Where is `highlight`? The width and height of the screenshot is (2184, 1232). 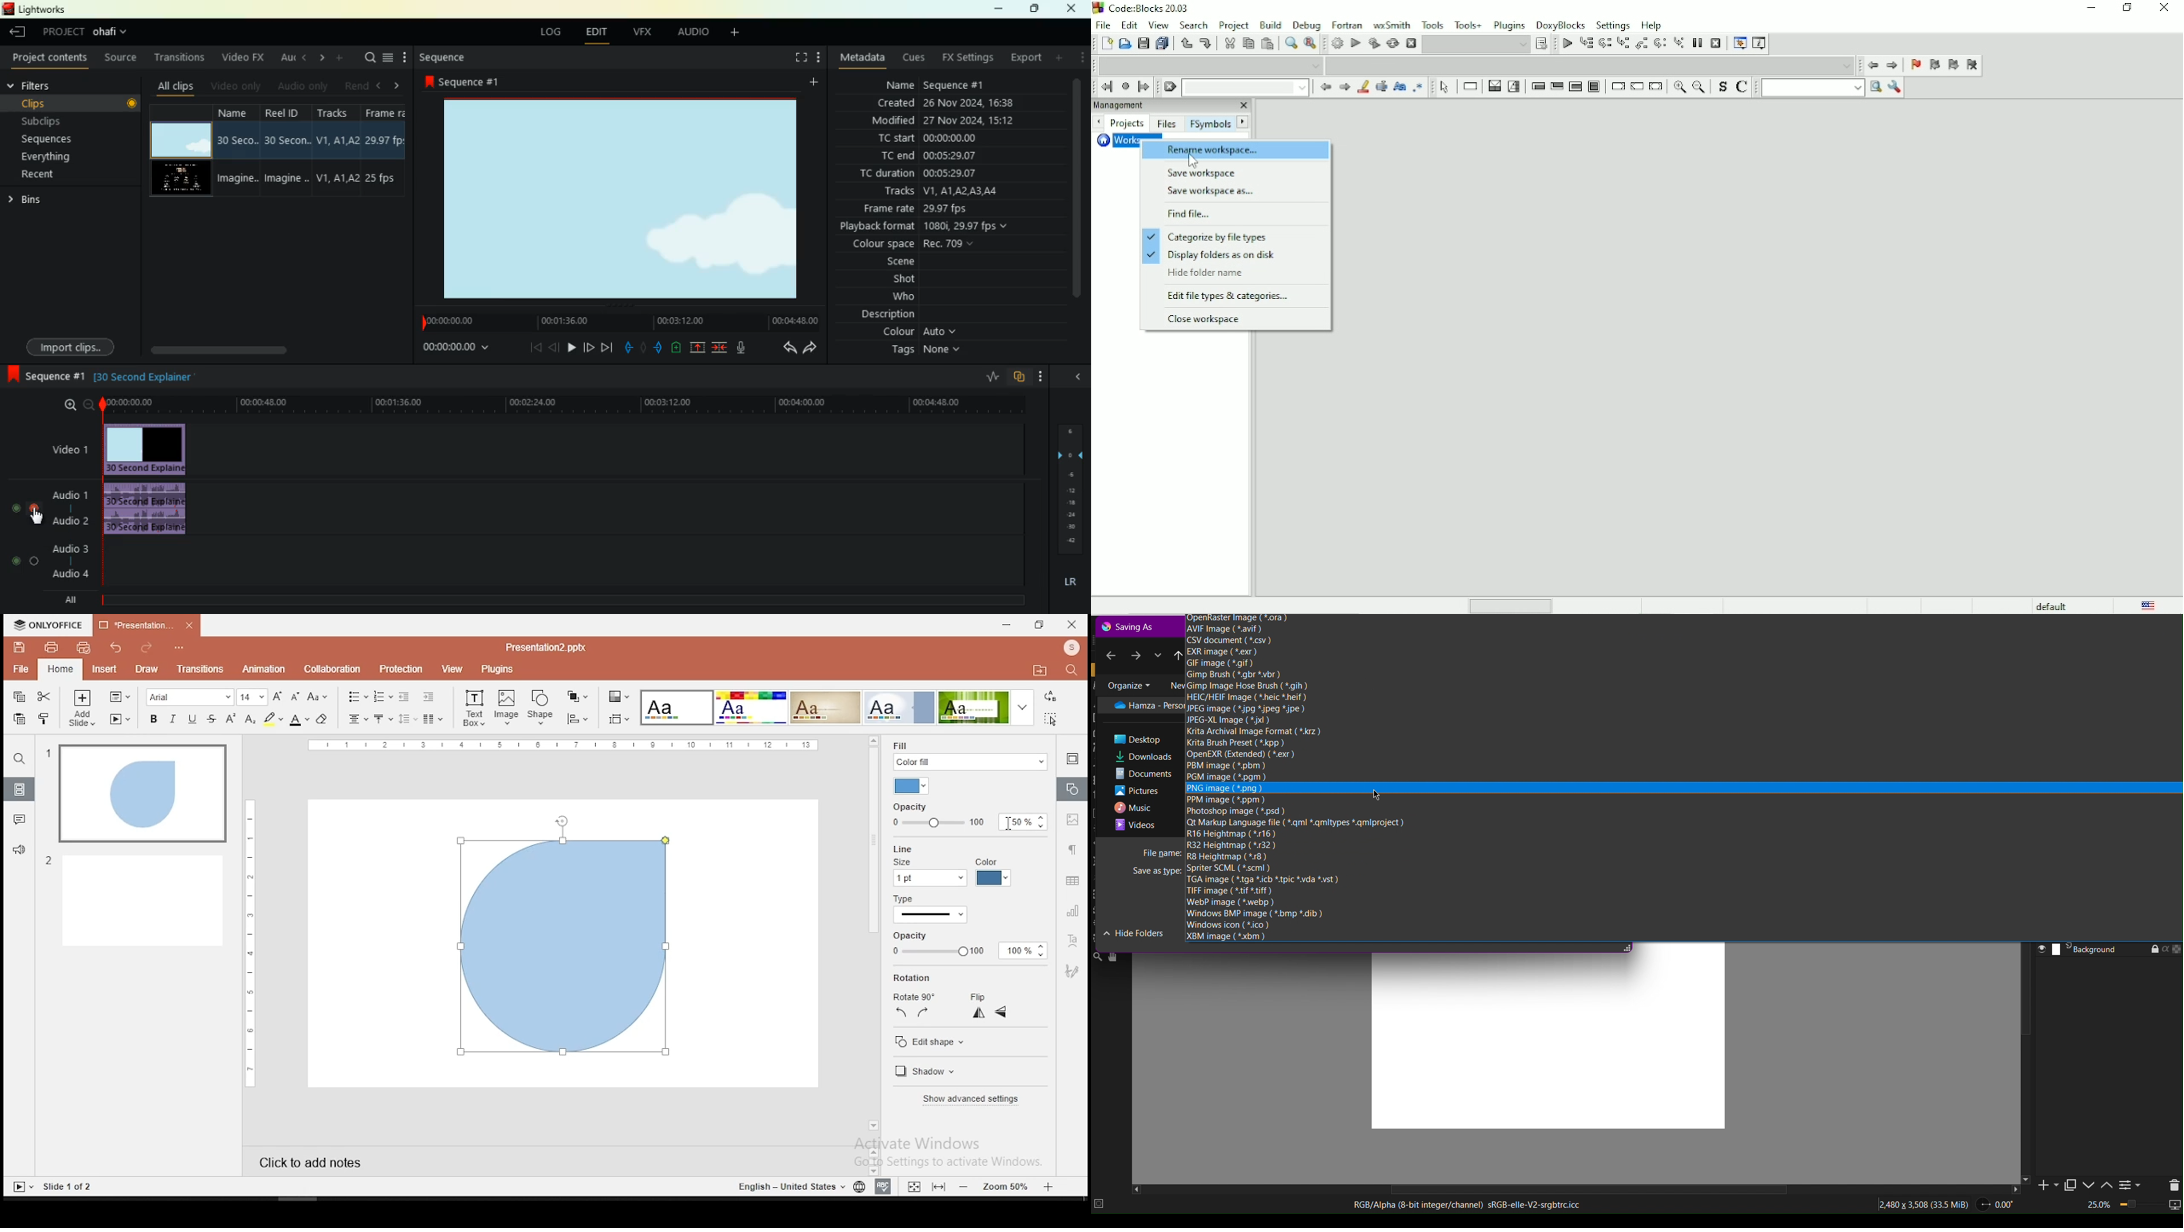 highlight is located at coordinates (273, 720).